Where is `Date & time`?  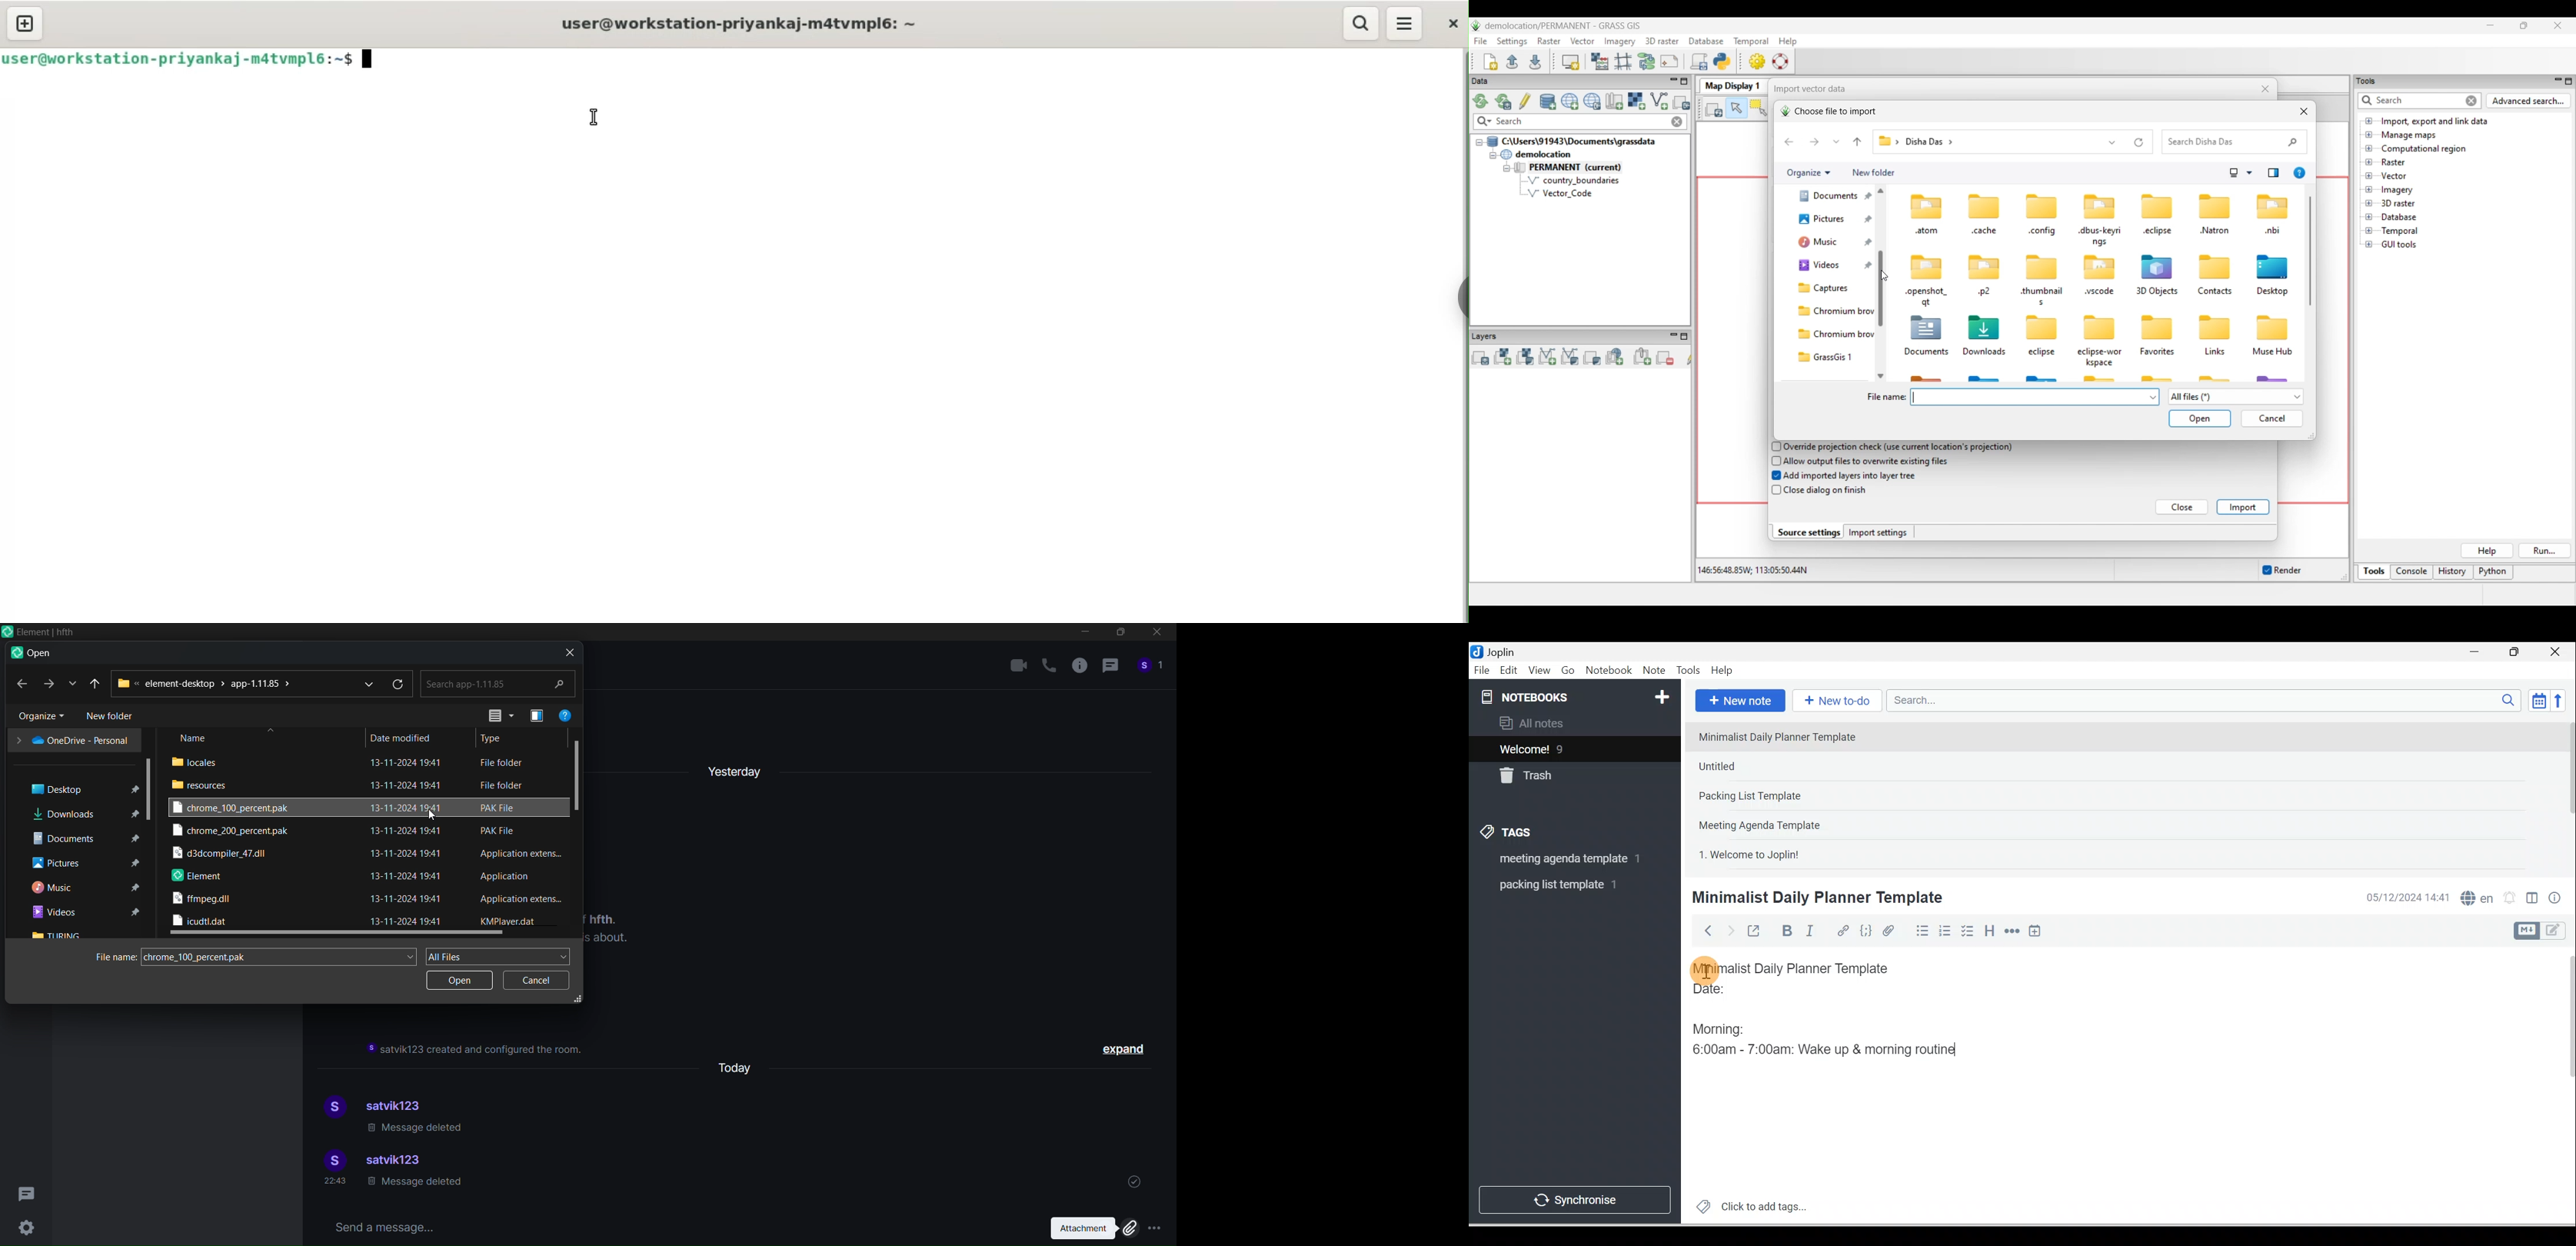
Date & time is located at coordinates (2406, 898).